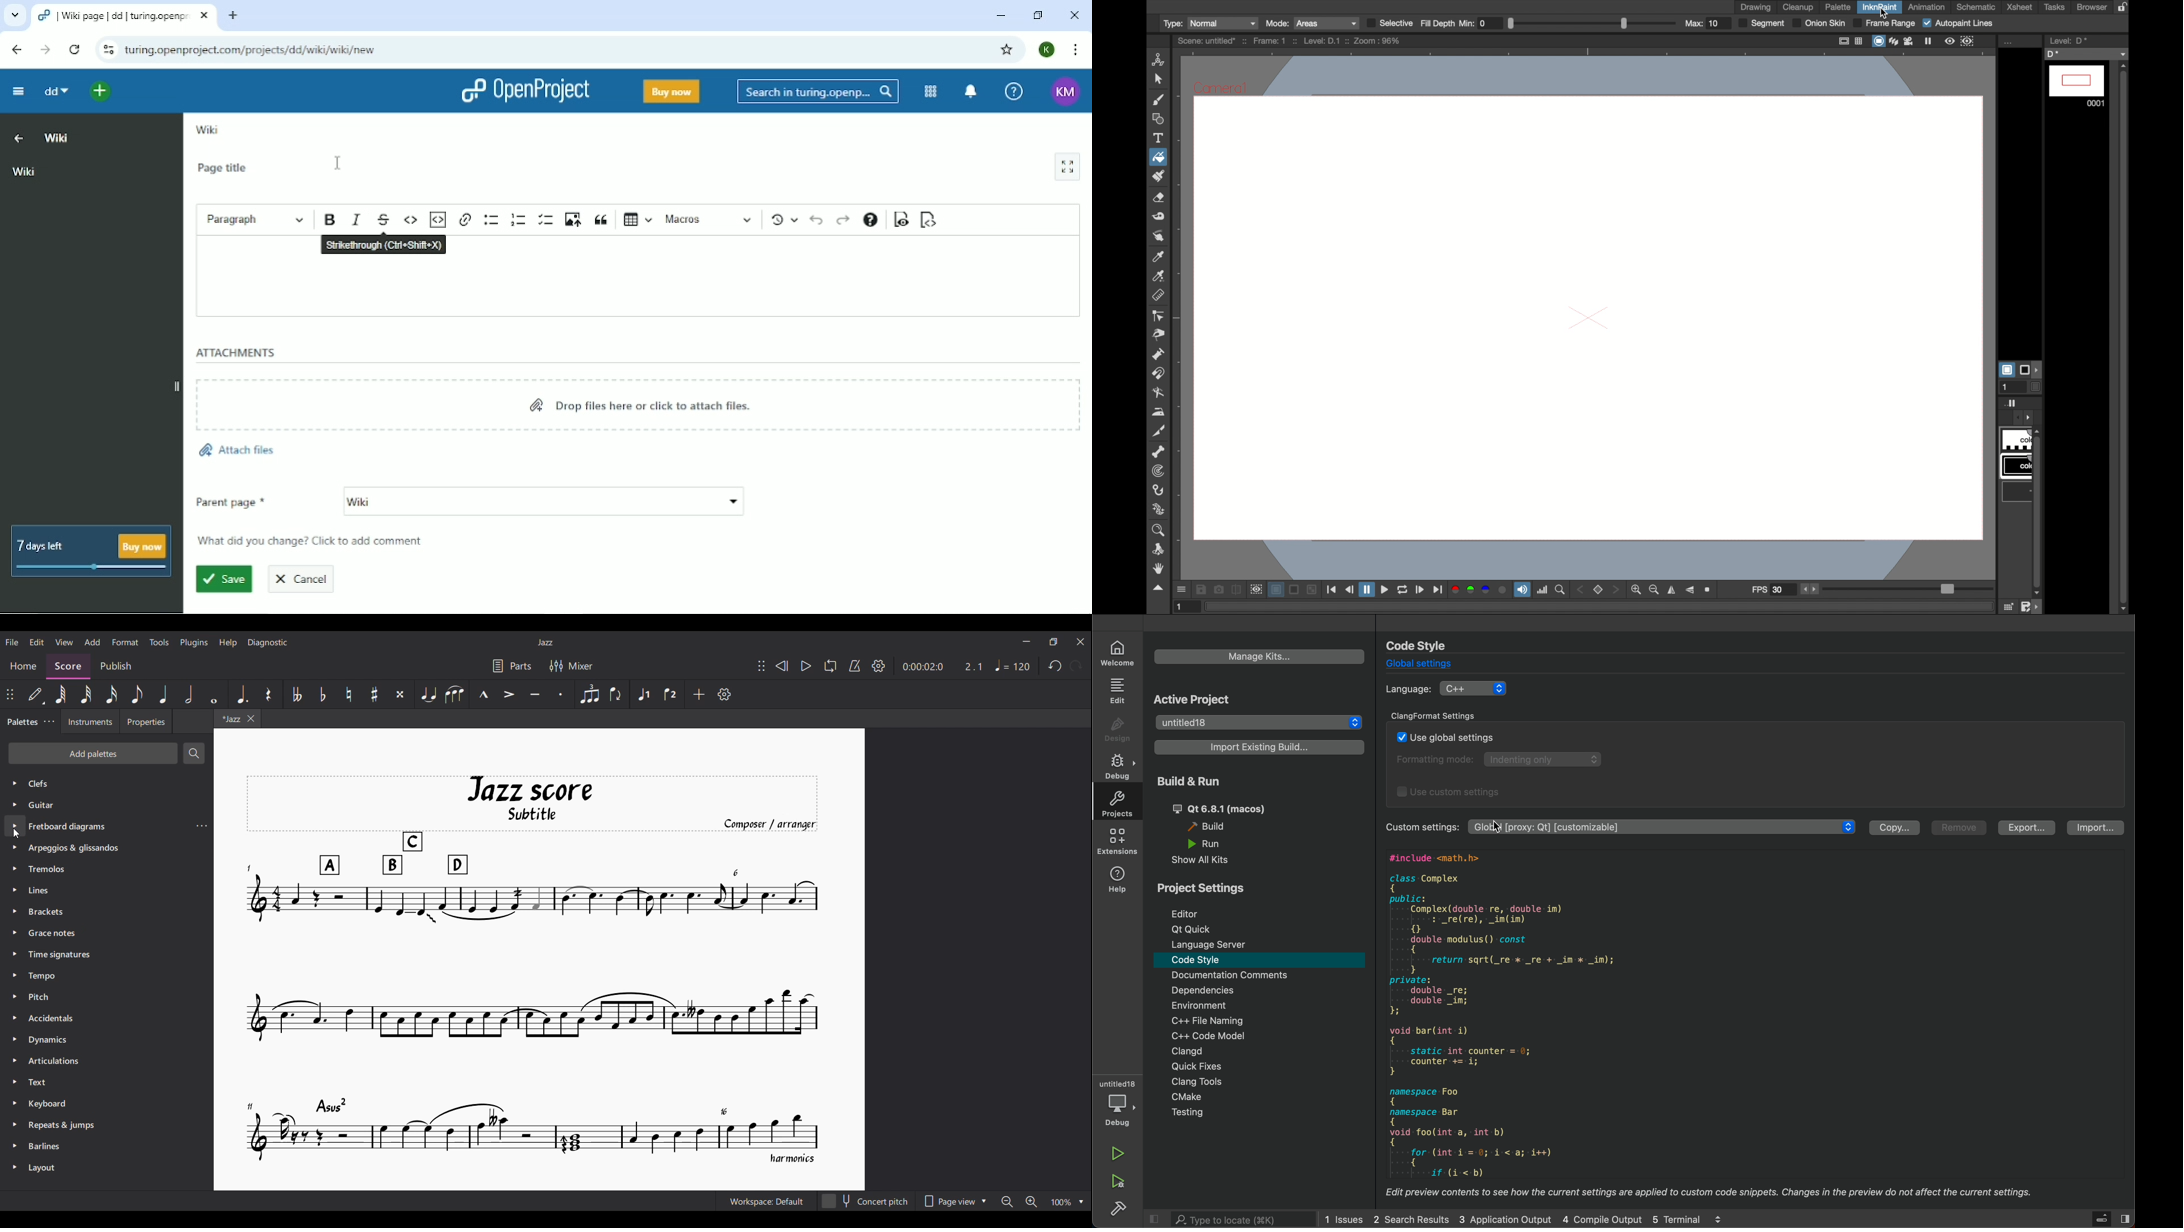 This screenshot has width=2184, height=1232. Describe the element at coordinates (1204, 888) in the screenshot. I see `Project setting ` at that location.